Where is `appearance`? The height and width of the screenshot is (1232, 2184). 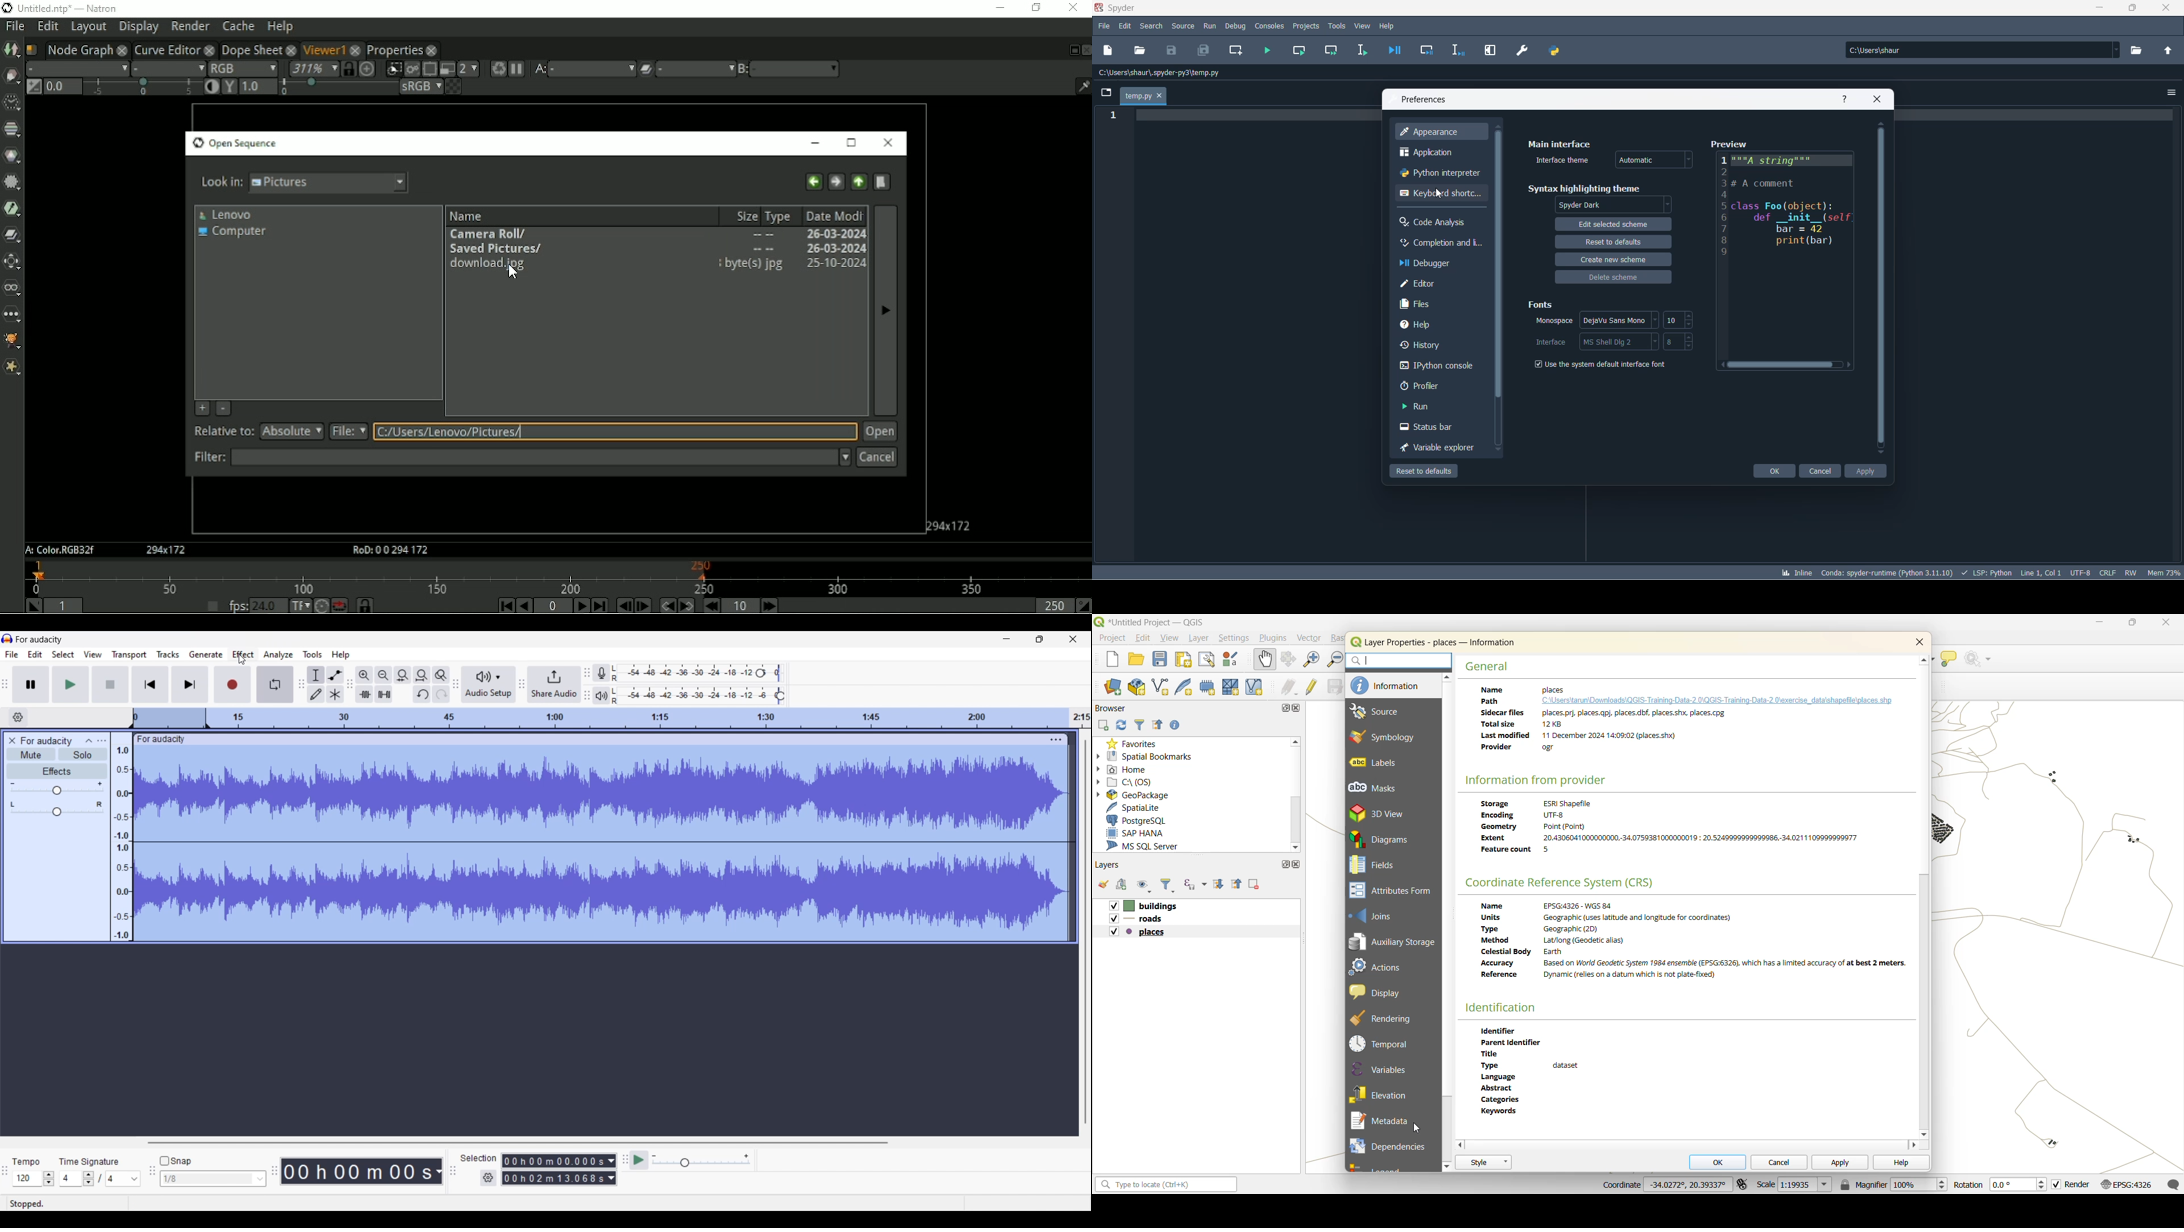
appearance is located at coordinates (1442, 133).